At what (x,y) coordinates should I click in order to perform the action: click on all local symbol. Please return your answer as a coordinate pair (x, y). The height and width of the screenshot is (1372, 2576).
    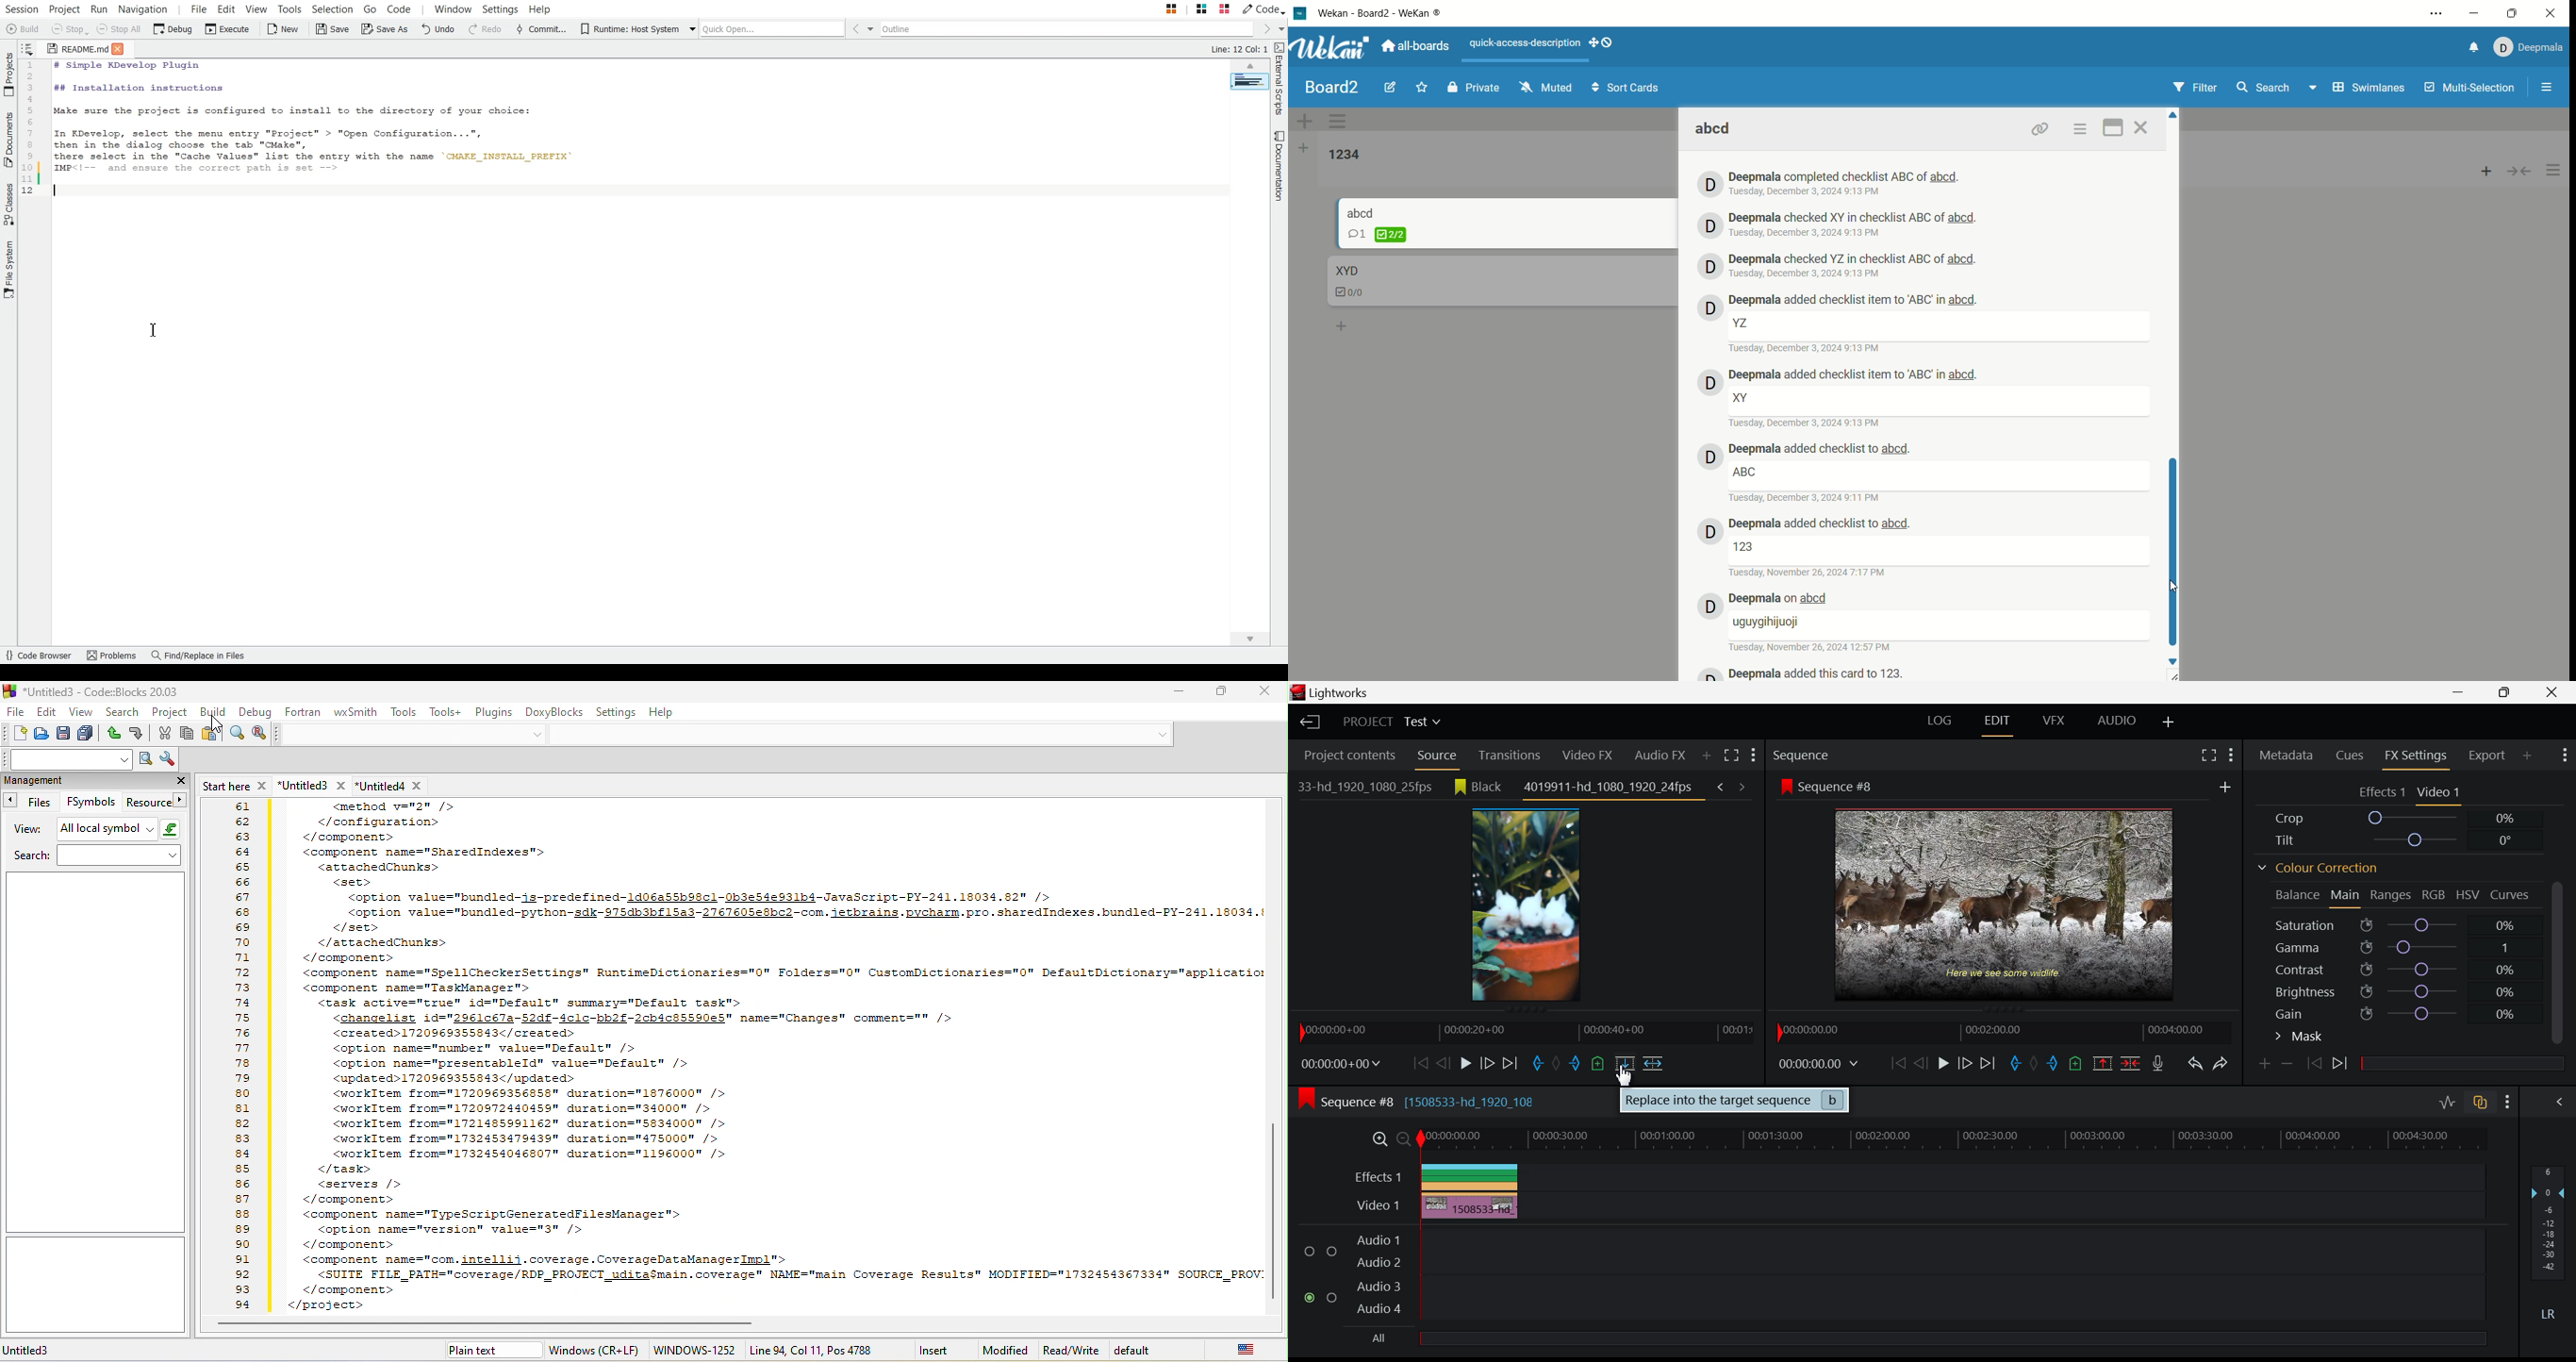
    Looking at the image, I should click on (122, 829).